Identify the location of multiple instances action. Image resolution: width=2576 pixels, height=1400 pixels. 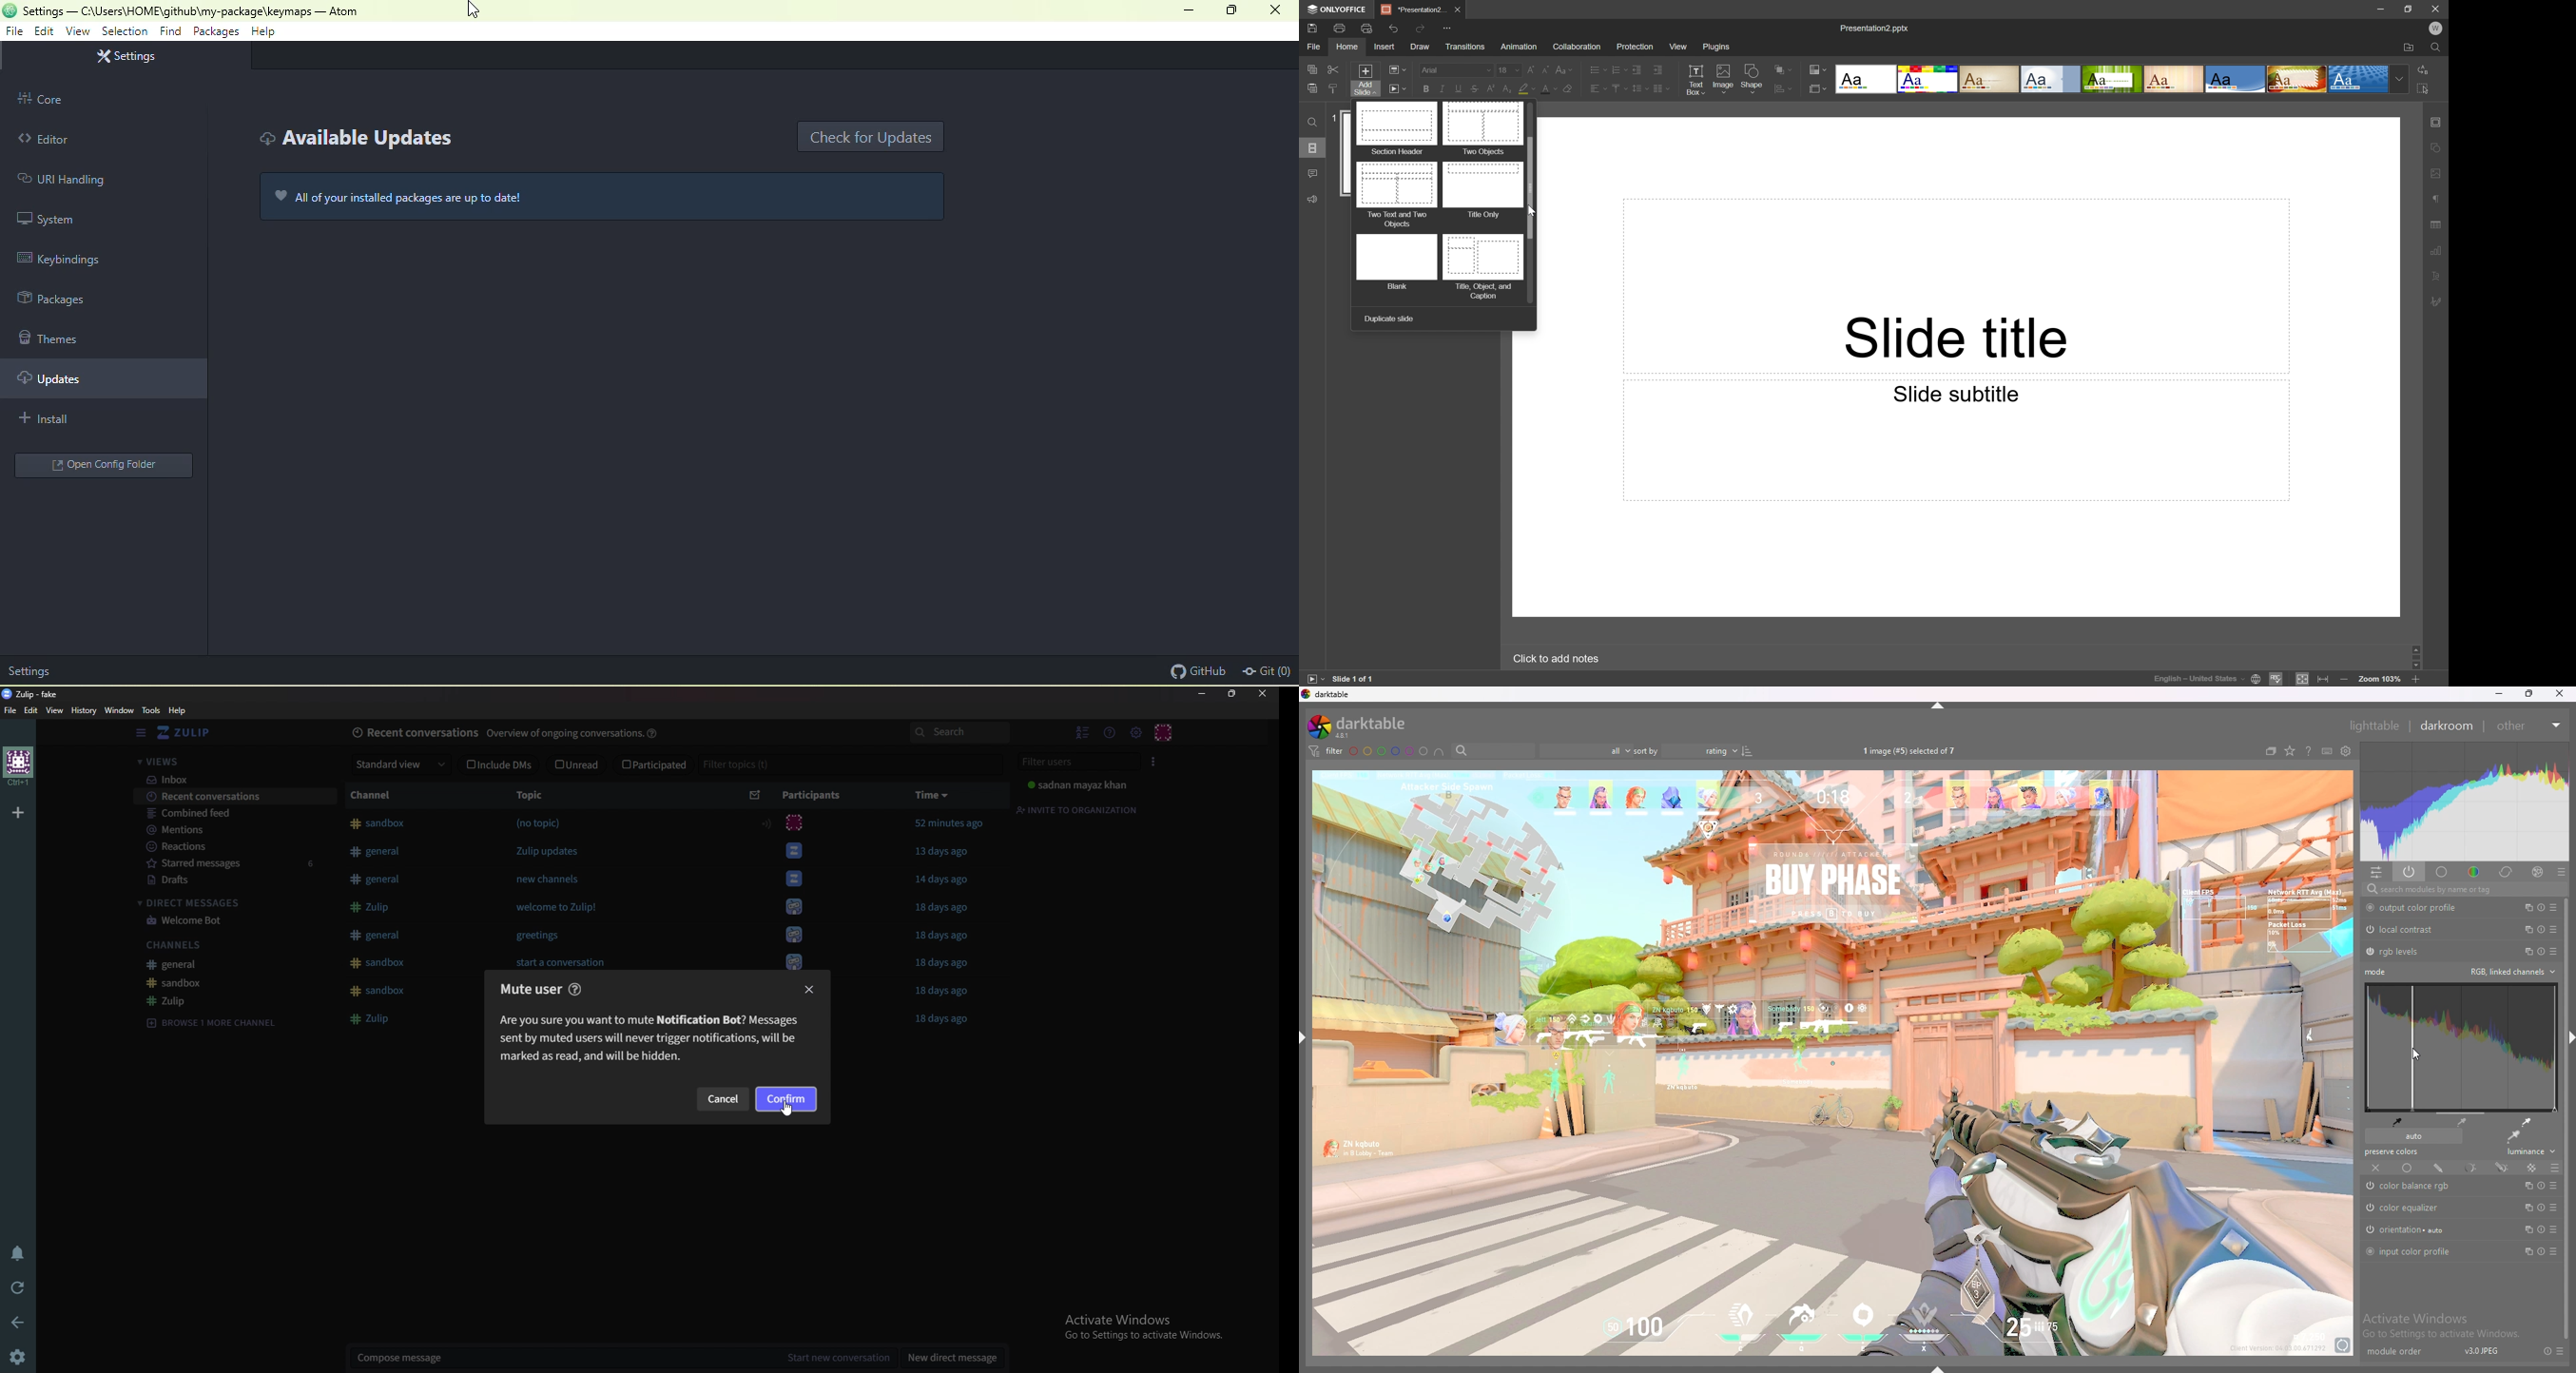
(2528, 1185).